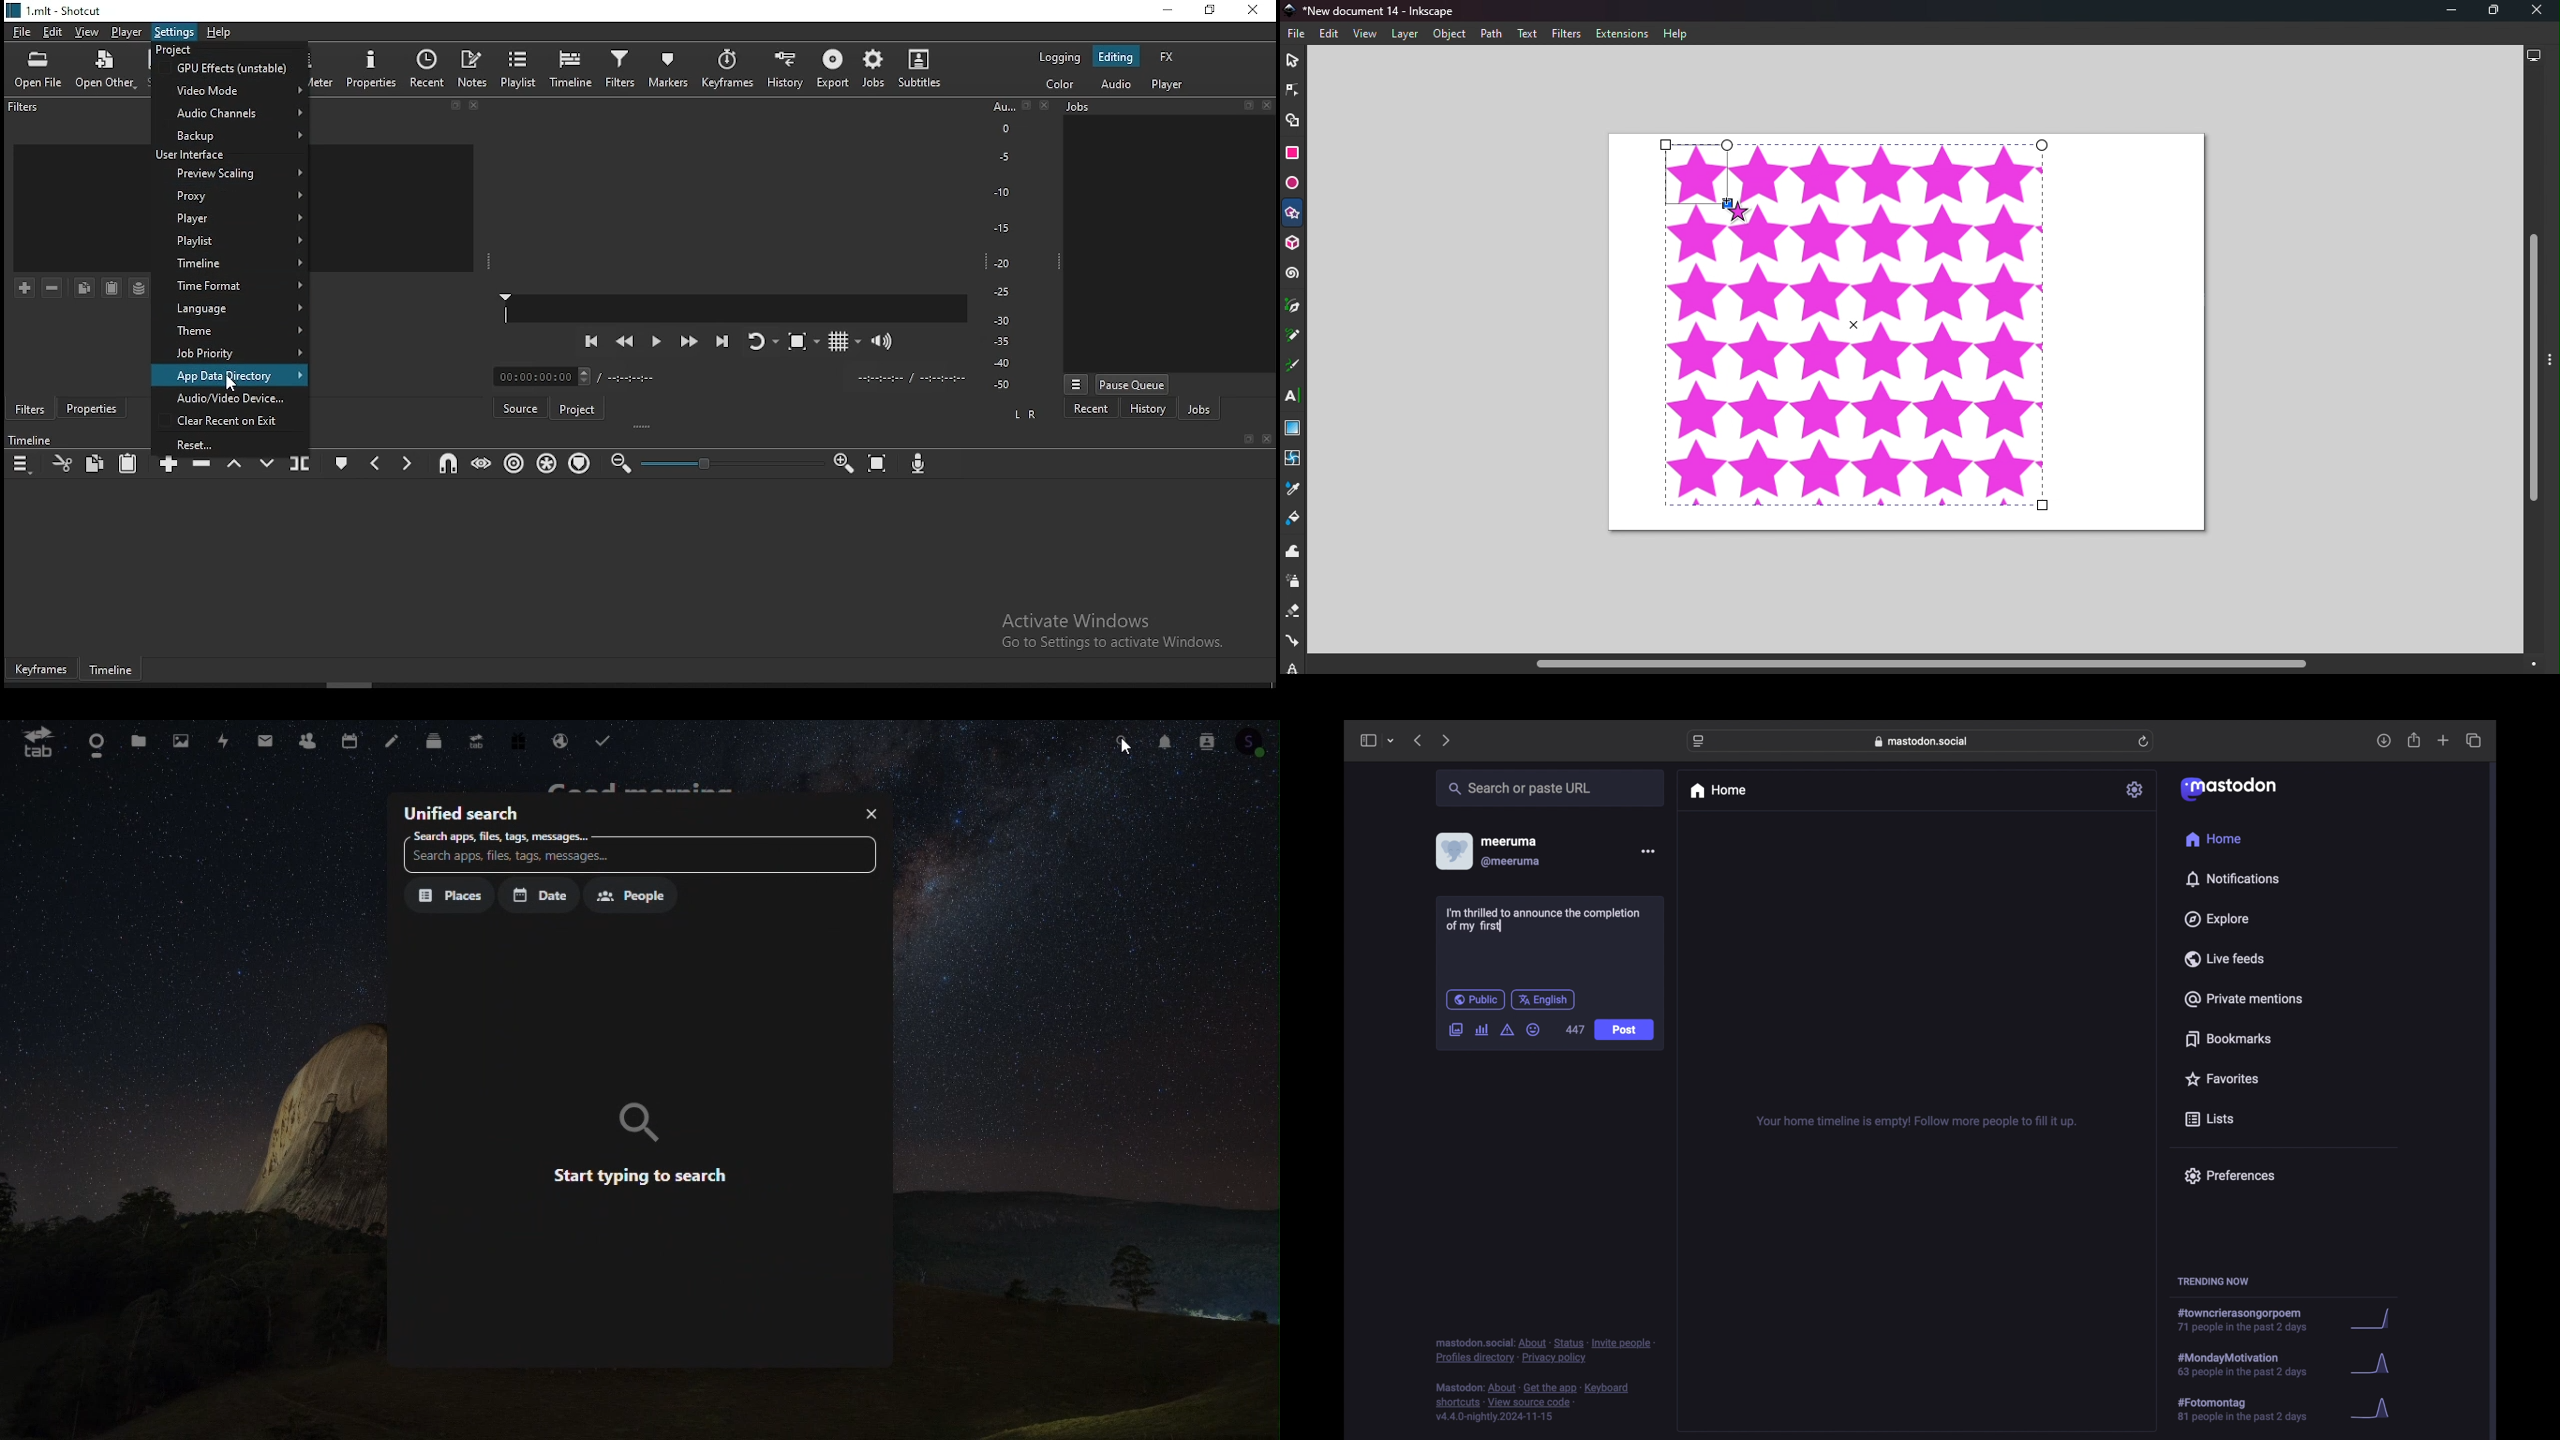 This screenshot has width=2576, height=1456. I want to click on minimize, so click(1163, 10).